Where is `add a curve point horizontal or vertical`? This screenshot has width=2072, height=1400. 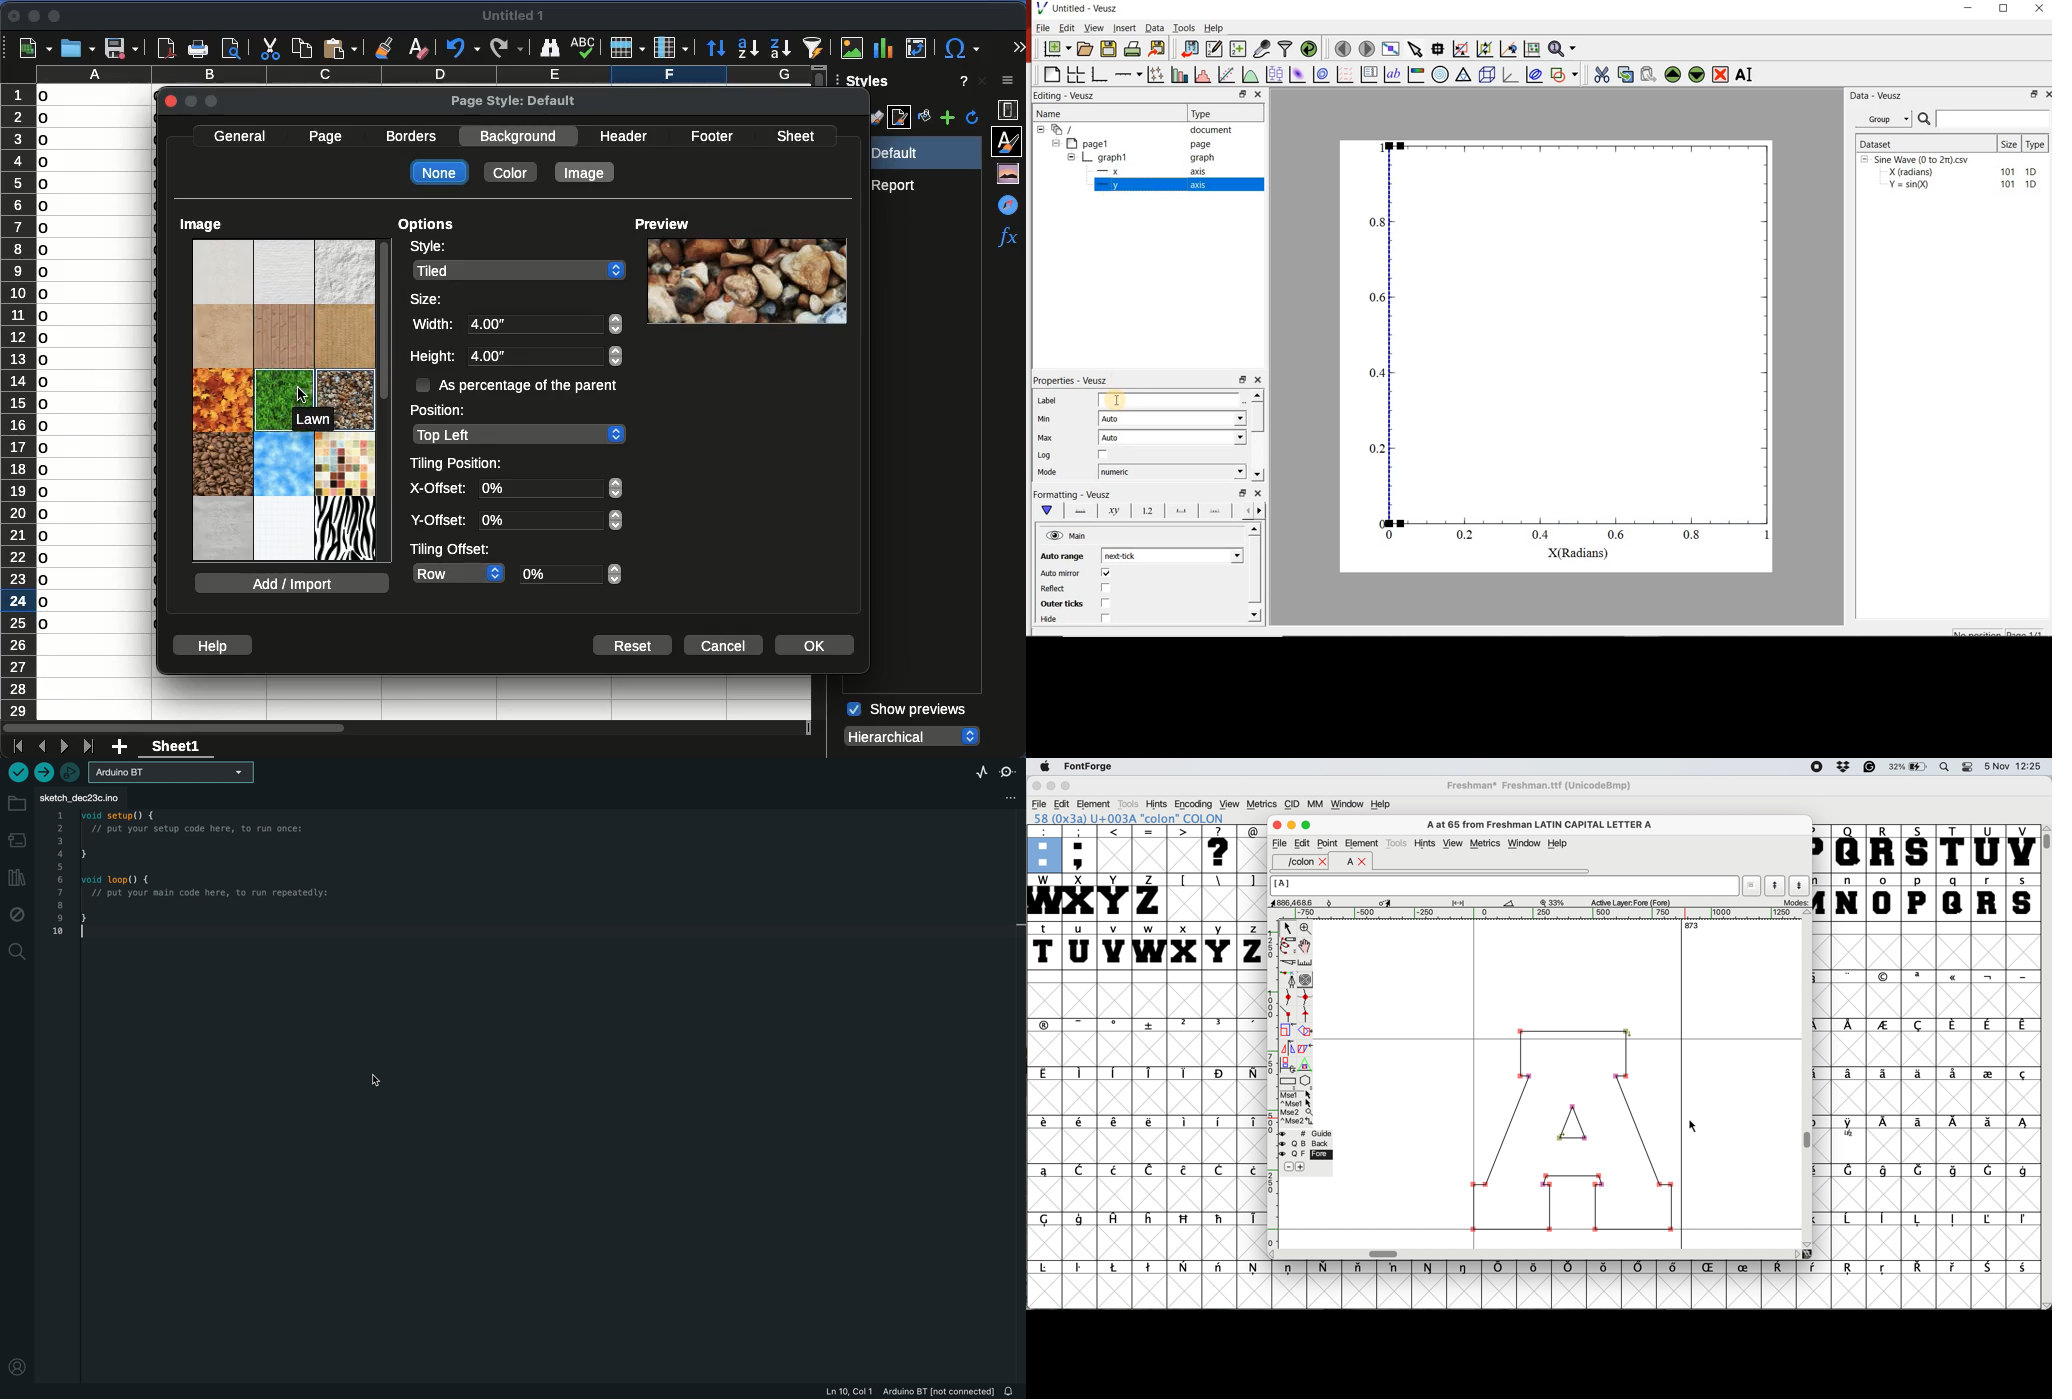
add a curve point horizontal or vertical is located at coordinates (1305, 995).